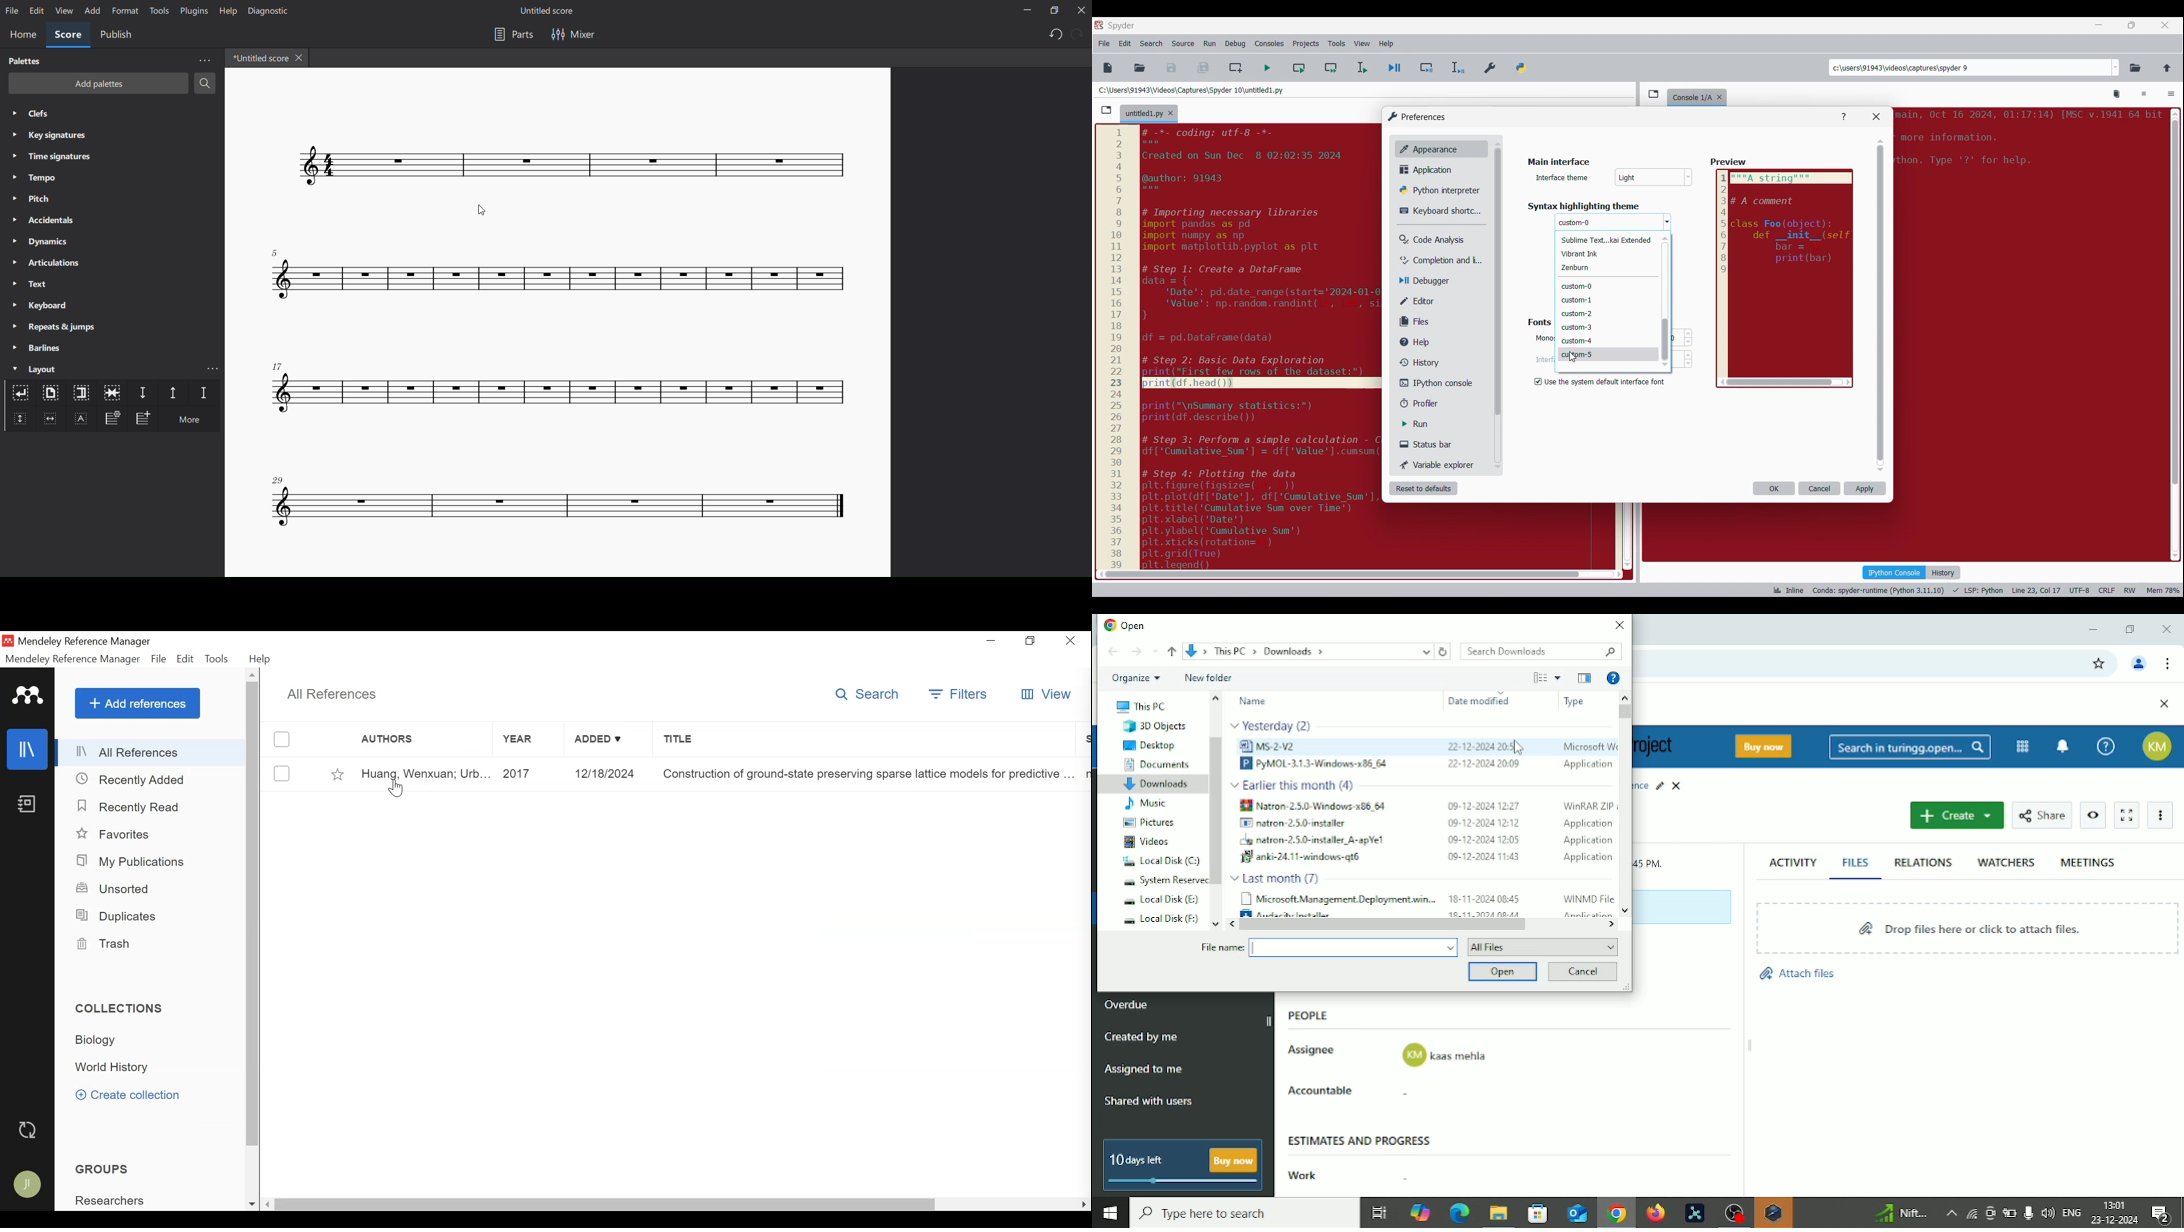 The width and height of the screenshot is (2184, 1232). I want to click on Tools menu, so click(1336, 44).